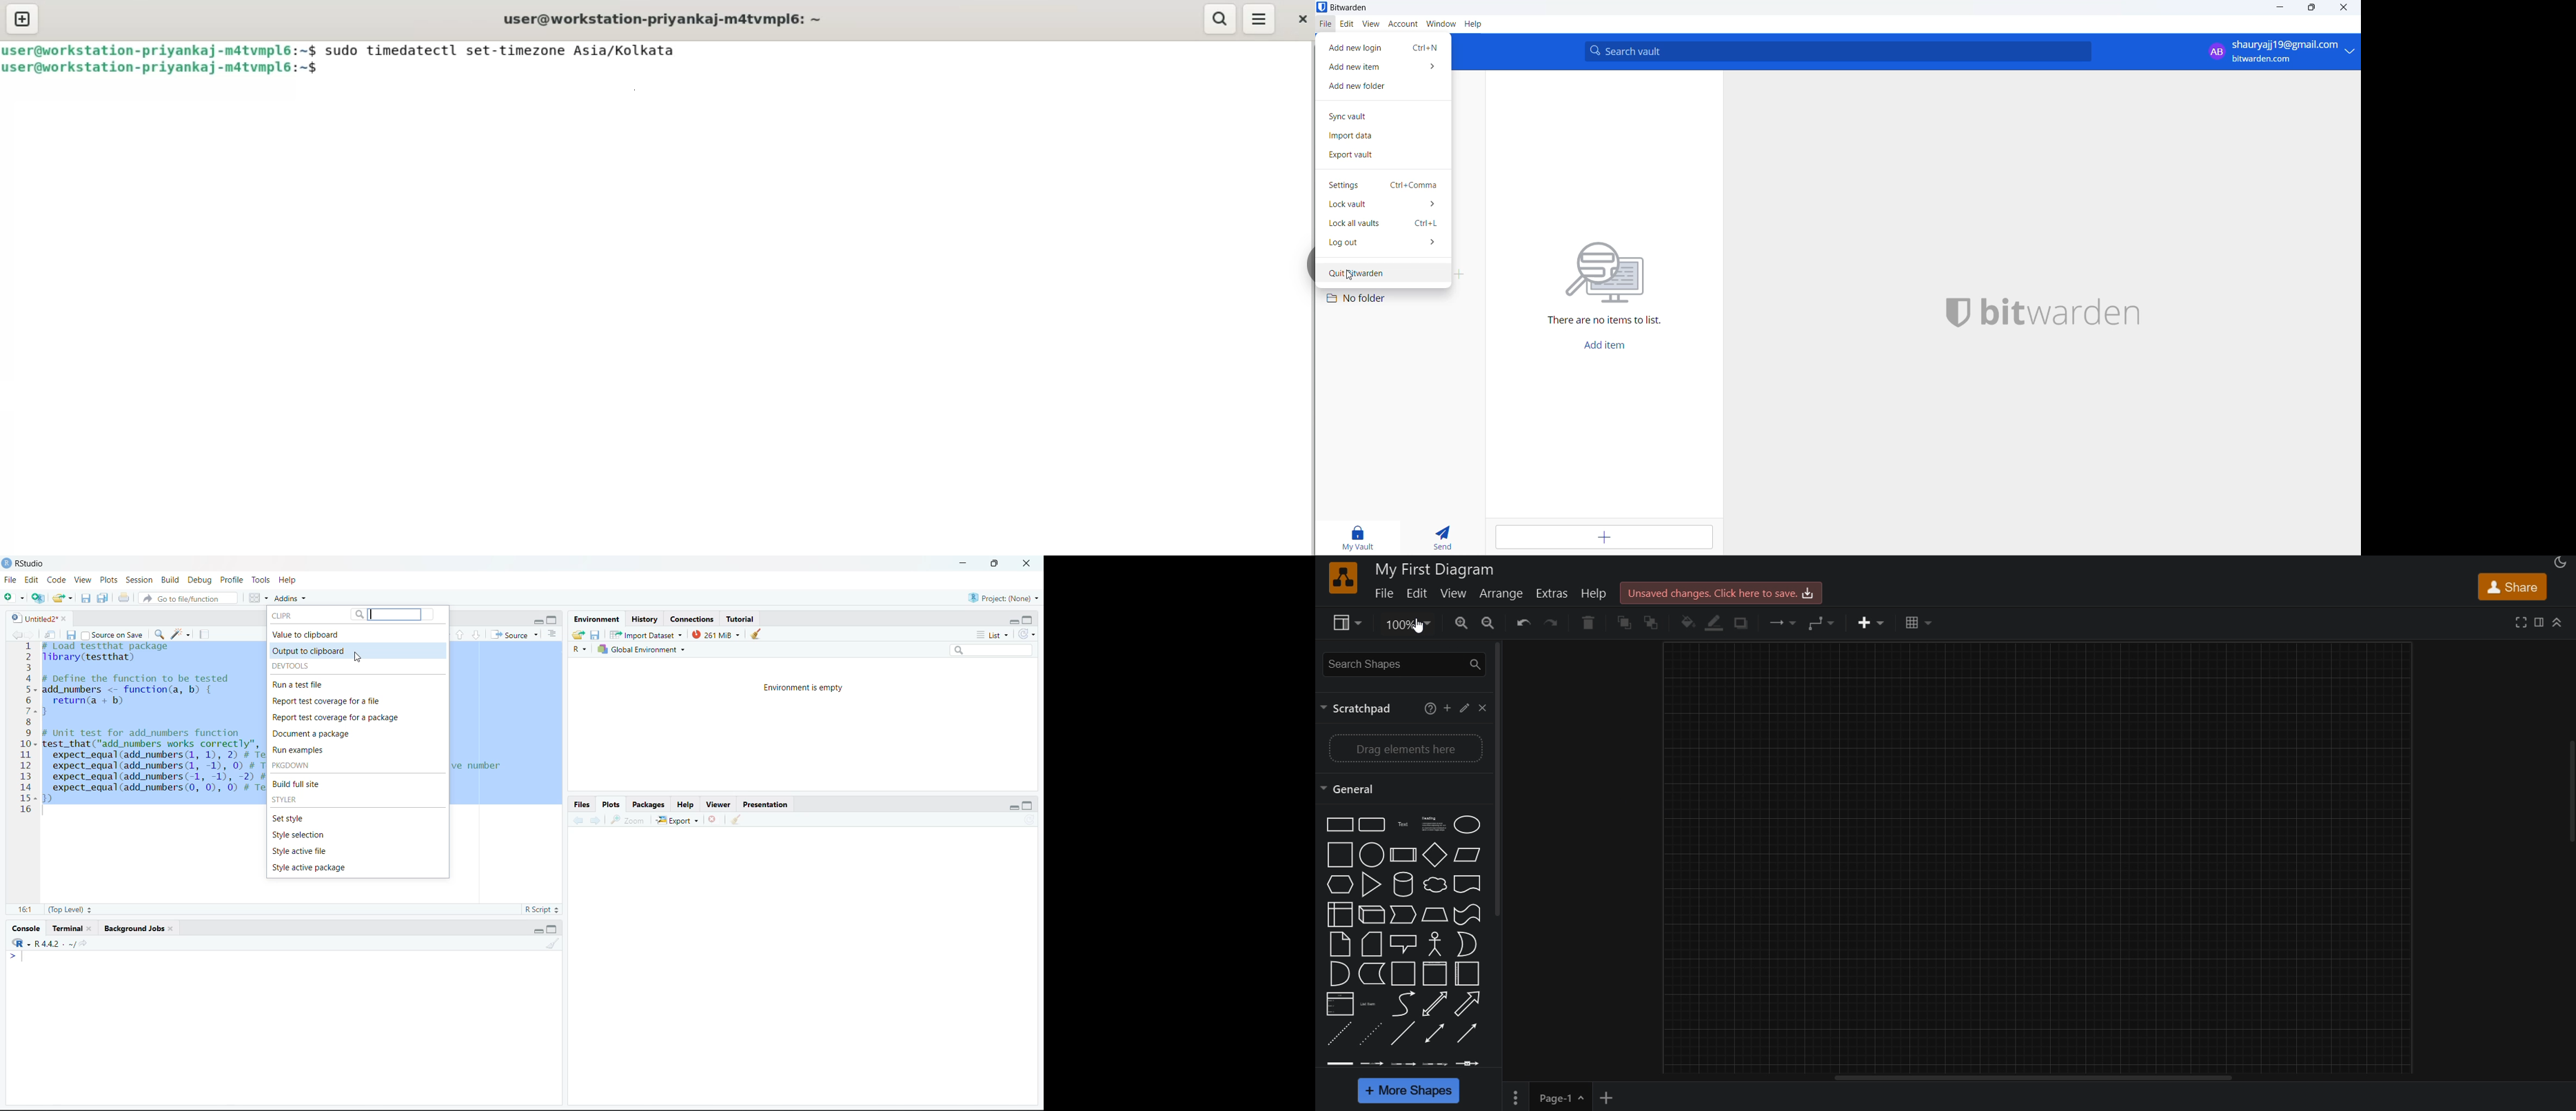 The width and height of the screenshot is (2576, 1120). What do you see at coordinates (1523, 623) in the screenshot?
I see `undo` at bounding box center [1523, 623].